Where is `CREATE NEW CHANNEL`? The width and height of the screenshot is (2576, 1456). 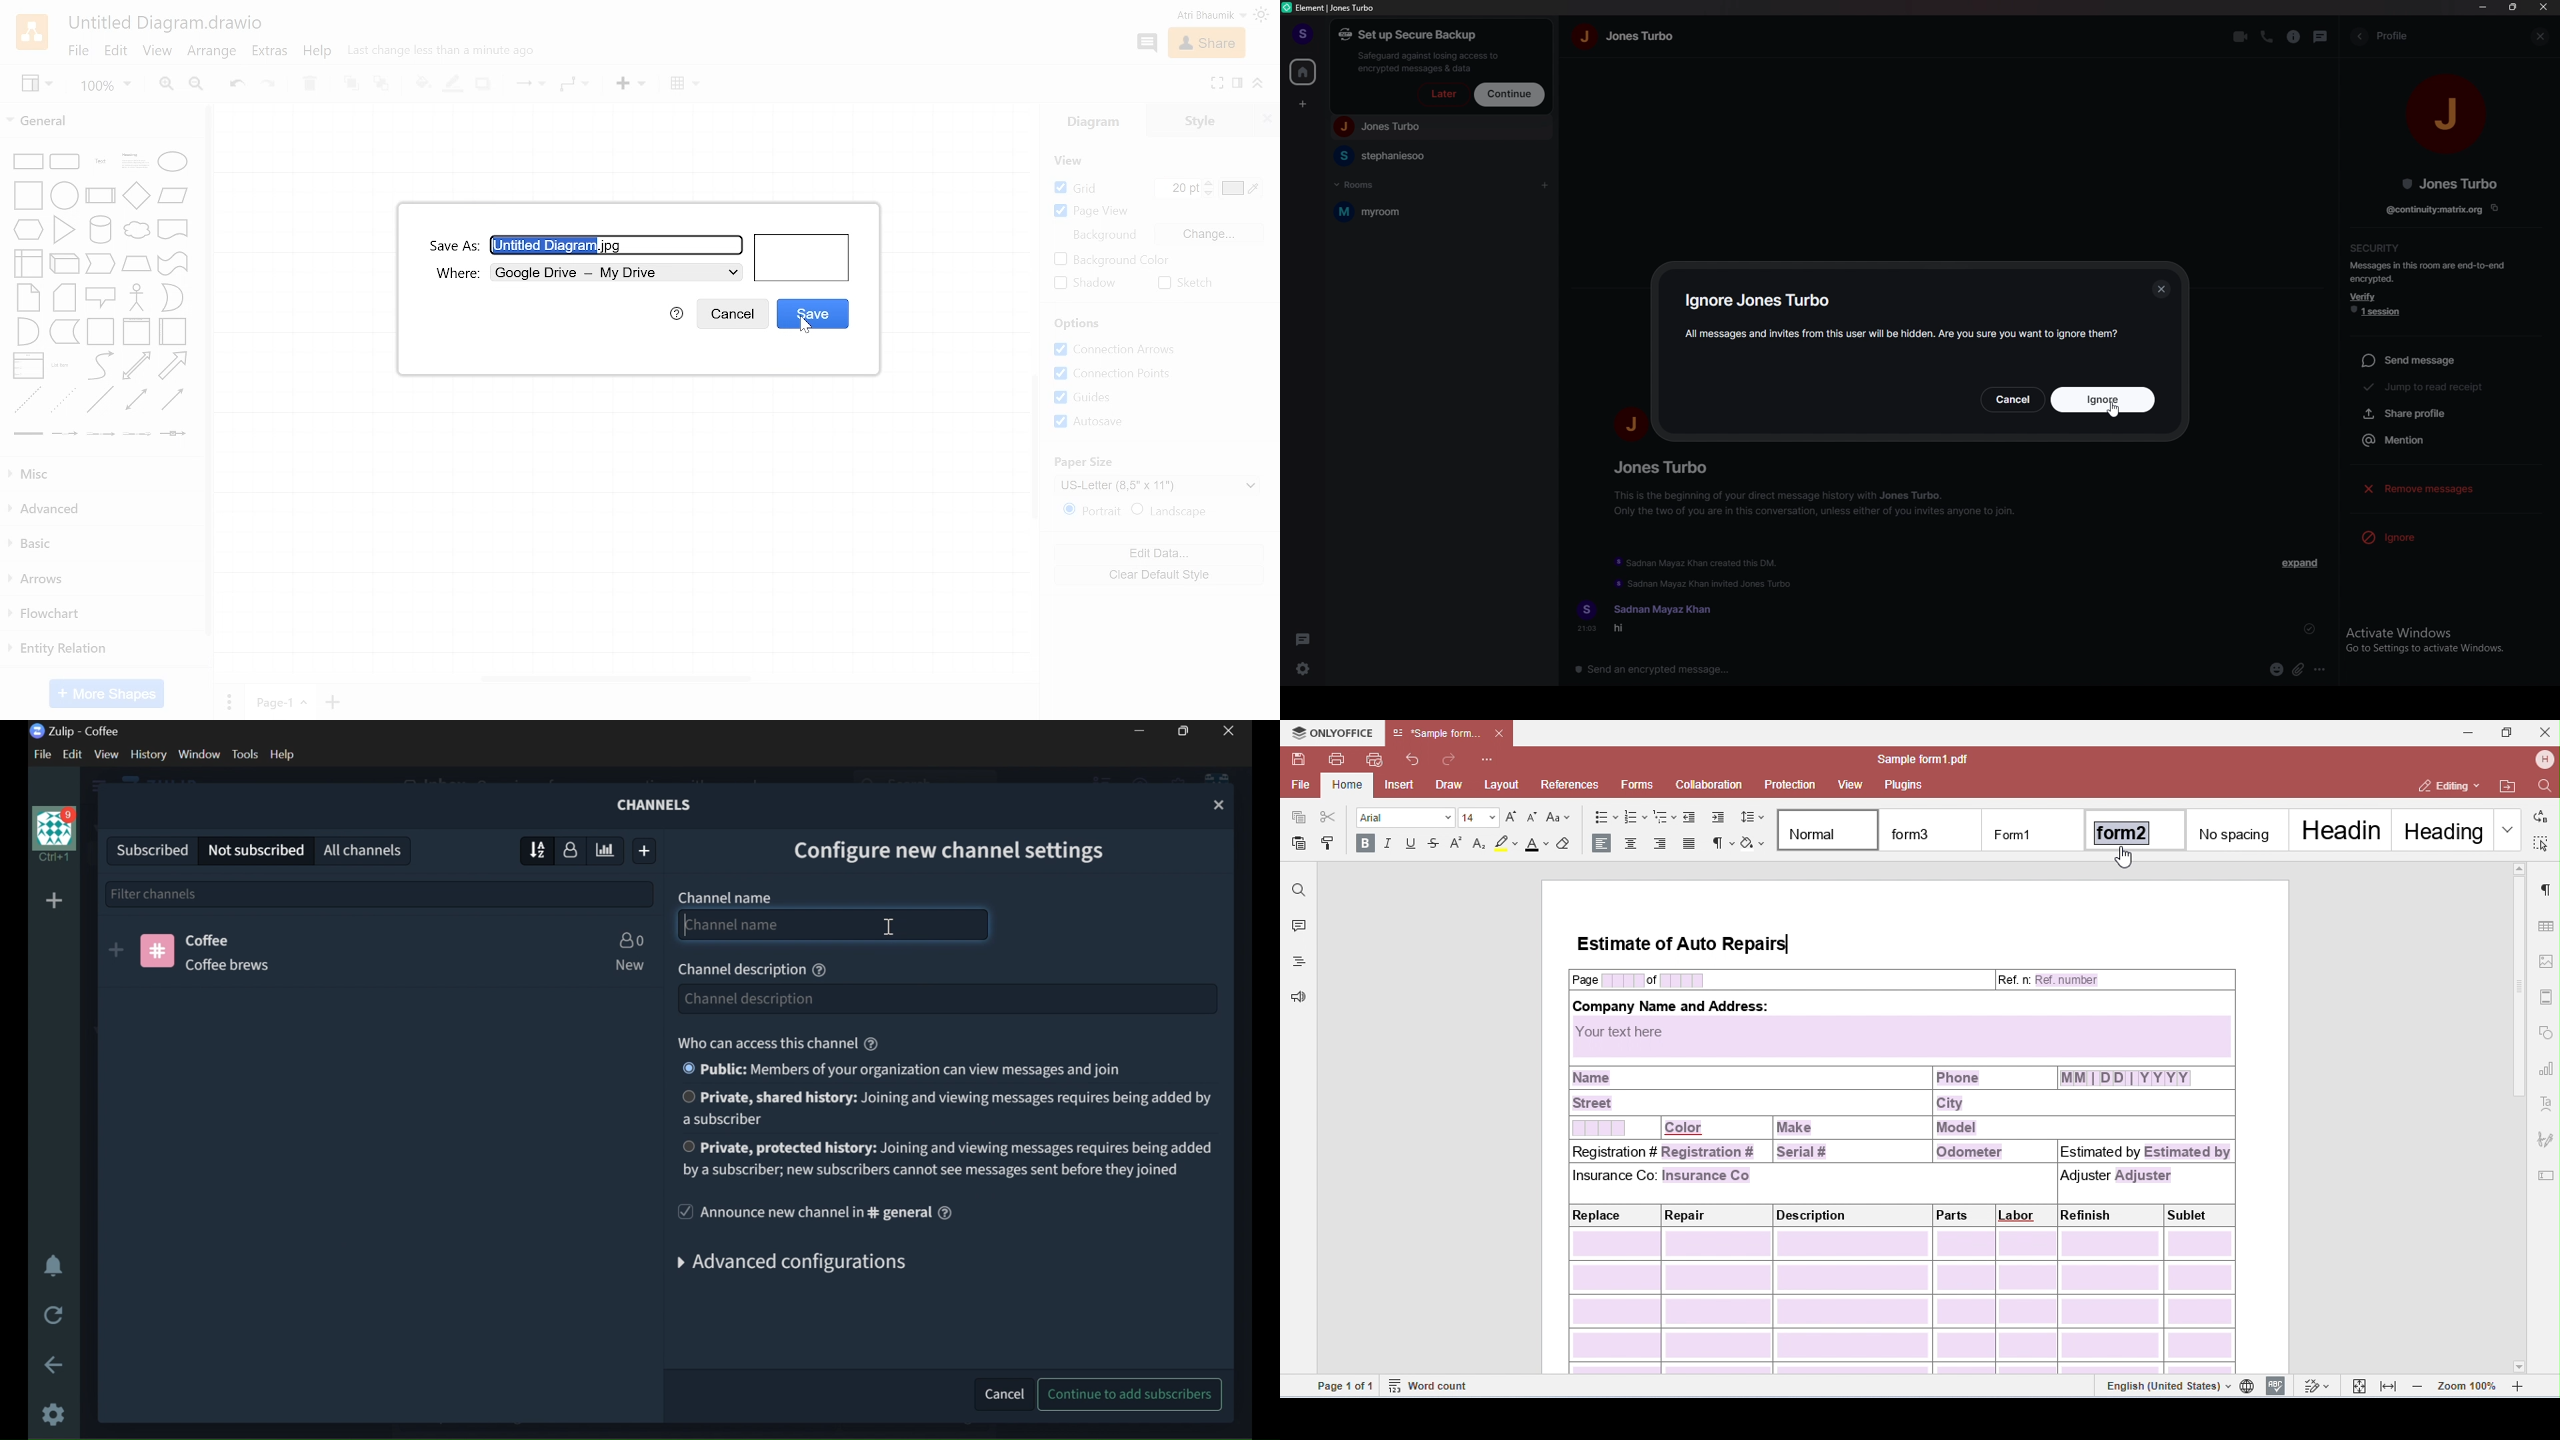
CREATE NEW CHANNEL is located at coordinates (647, 851).